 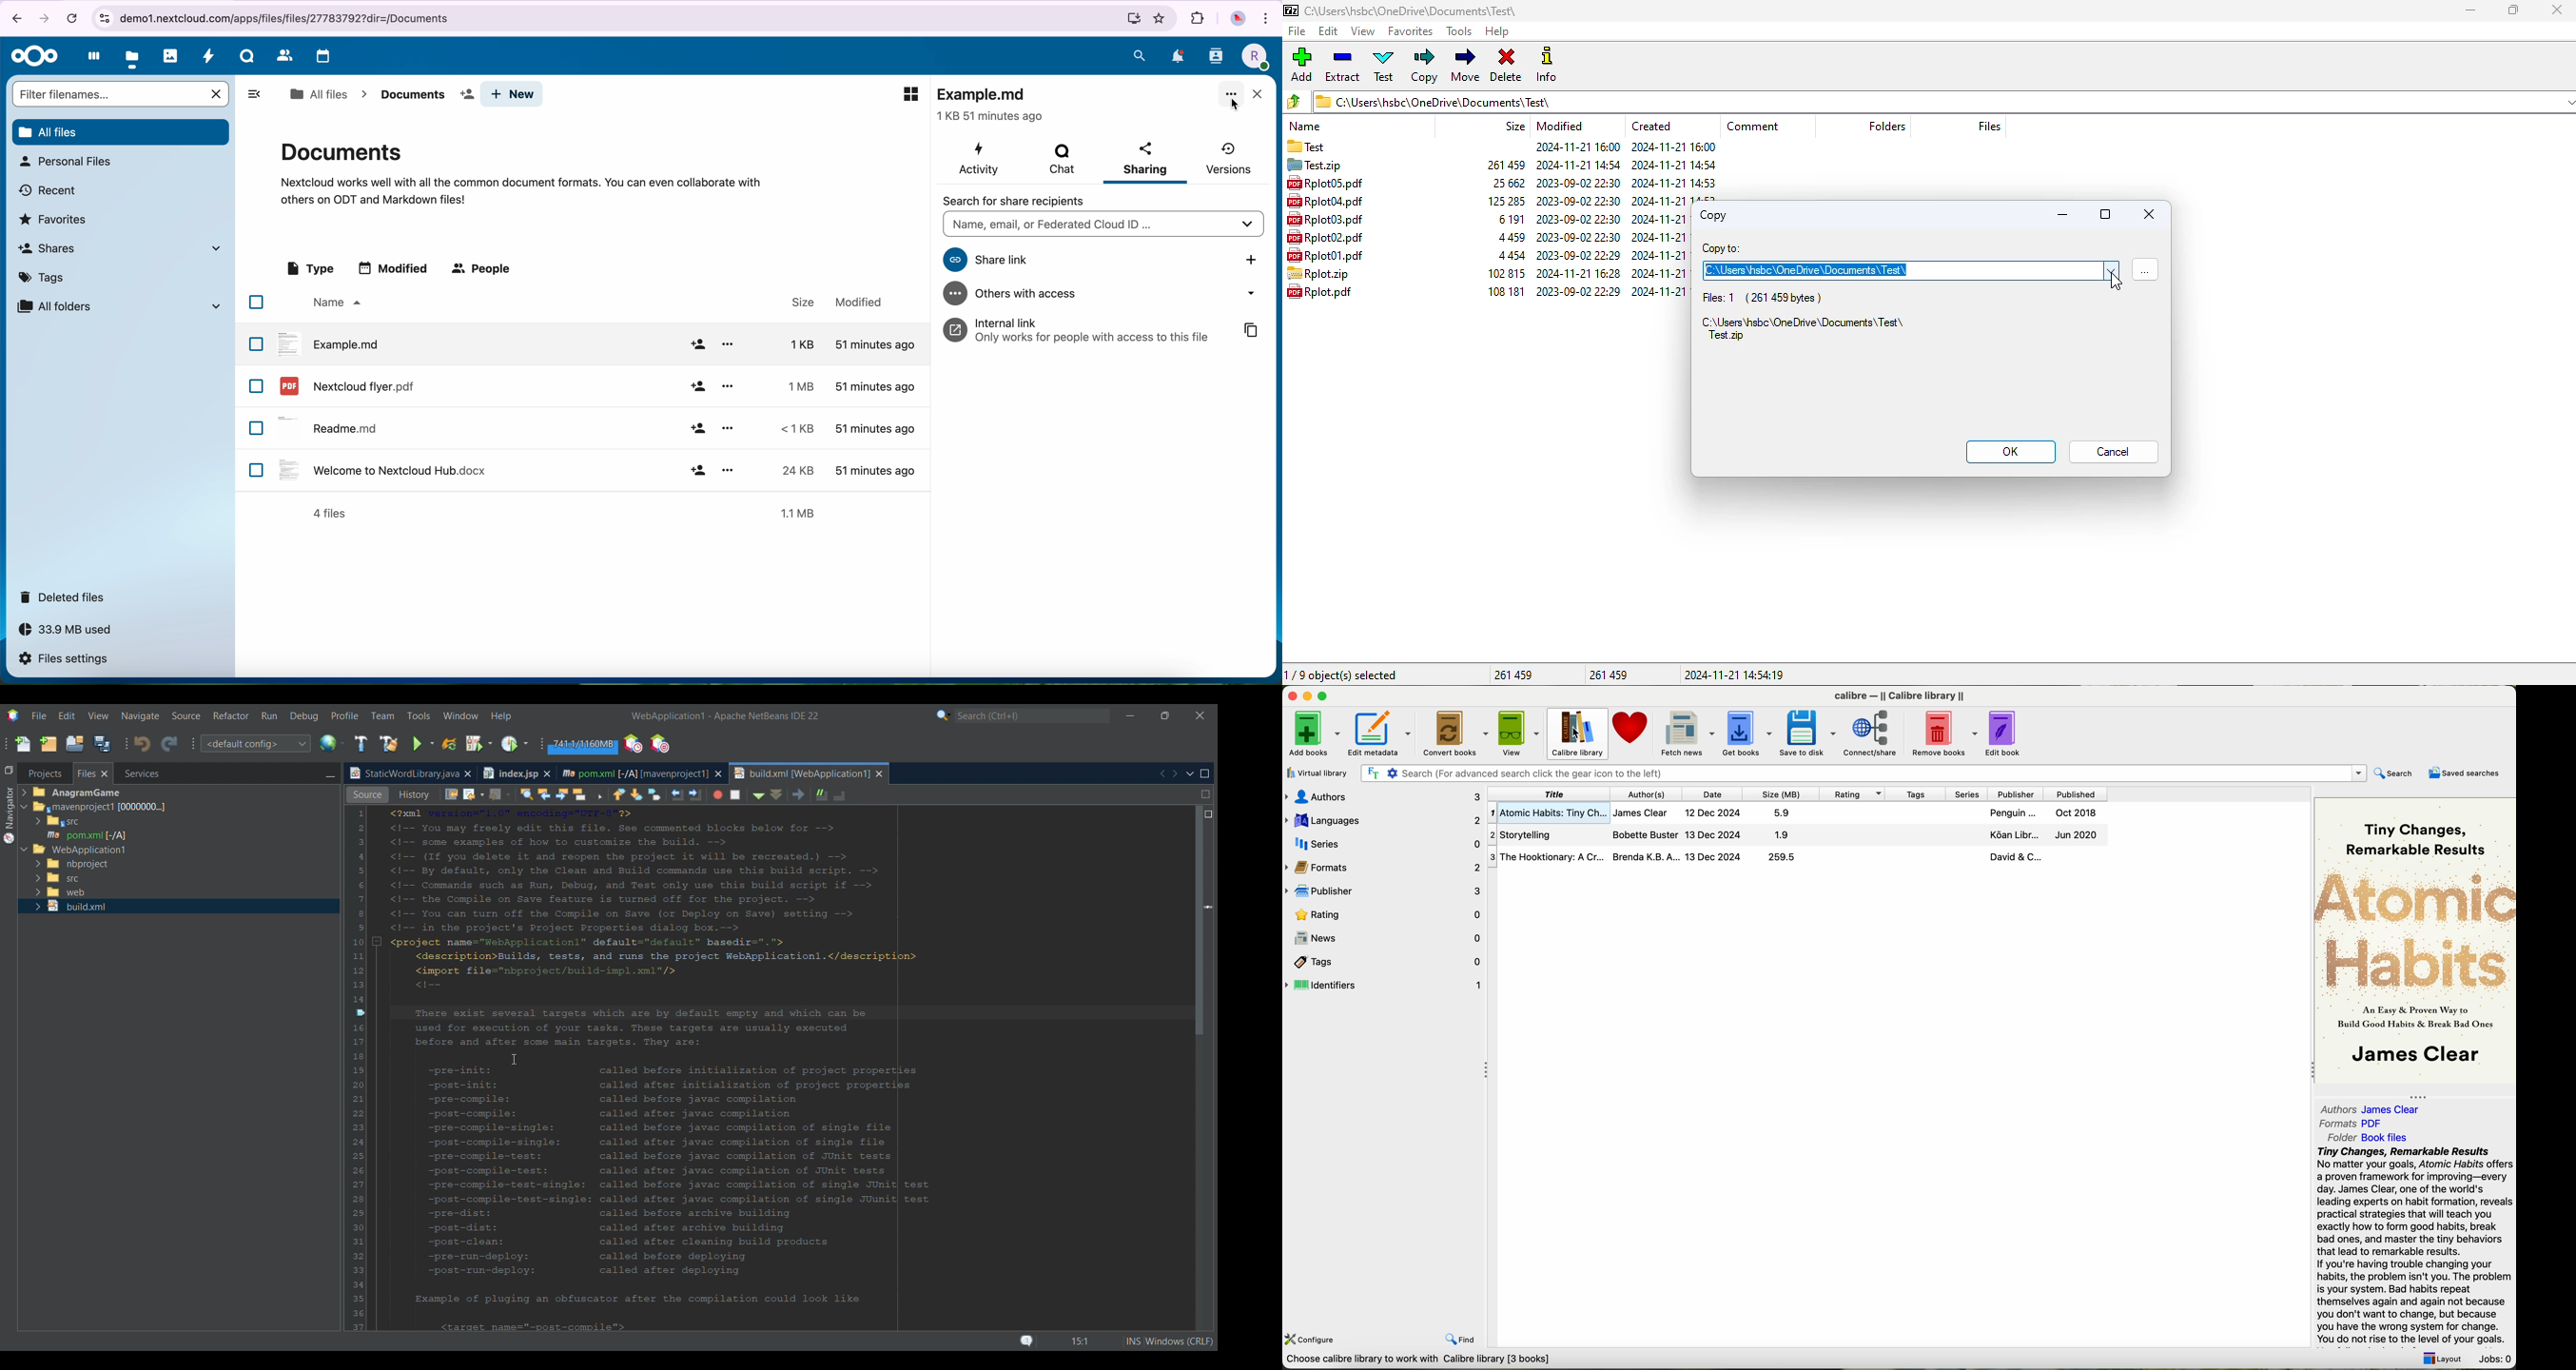 What do you see at coordinates (793, 344) in the screenshot?
I see `size` at bounding box center [793, 344].